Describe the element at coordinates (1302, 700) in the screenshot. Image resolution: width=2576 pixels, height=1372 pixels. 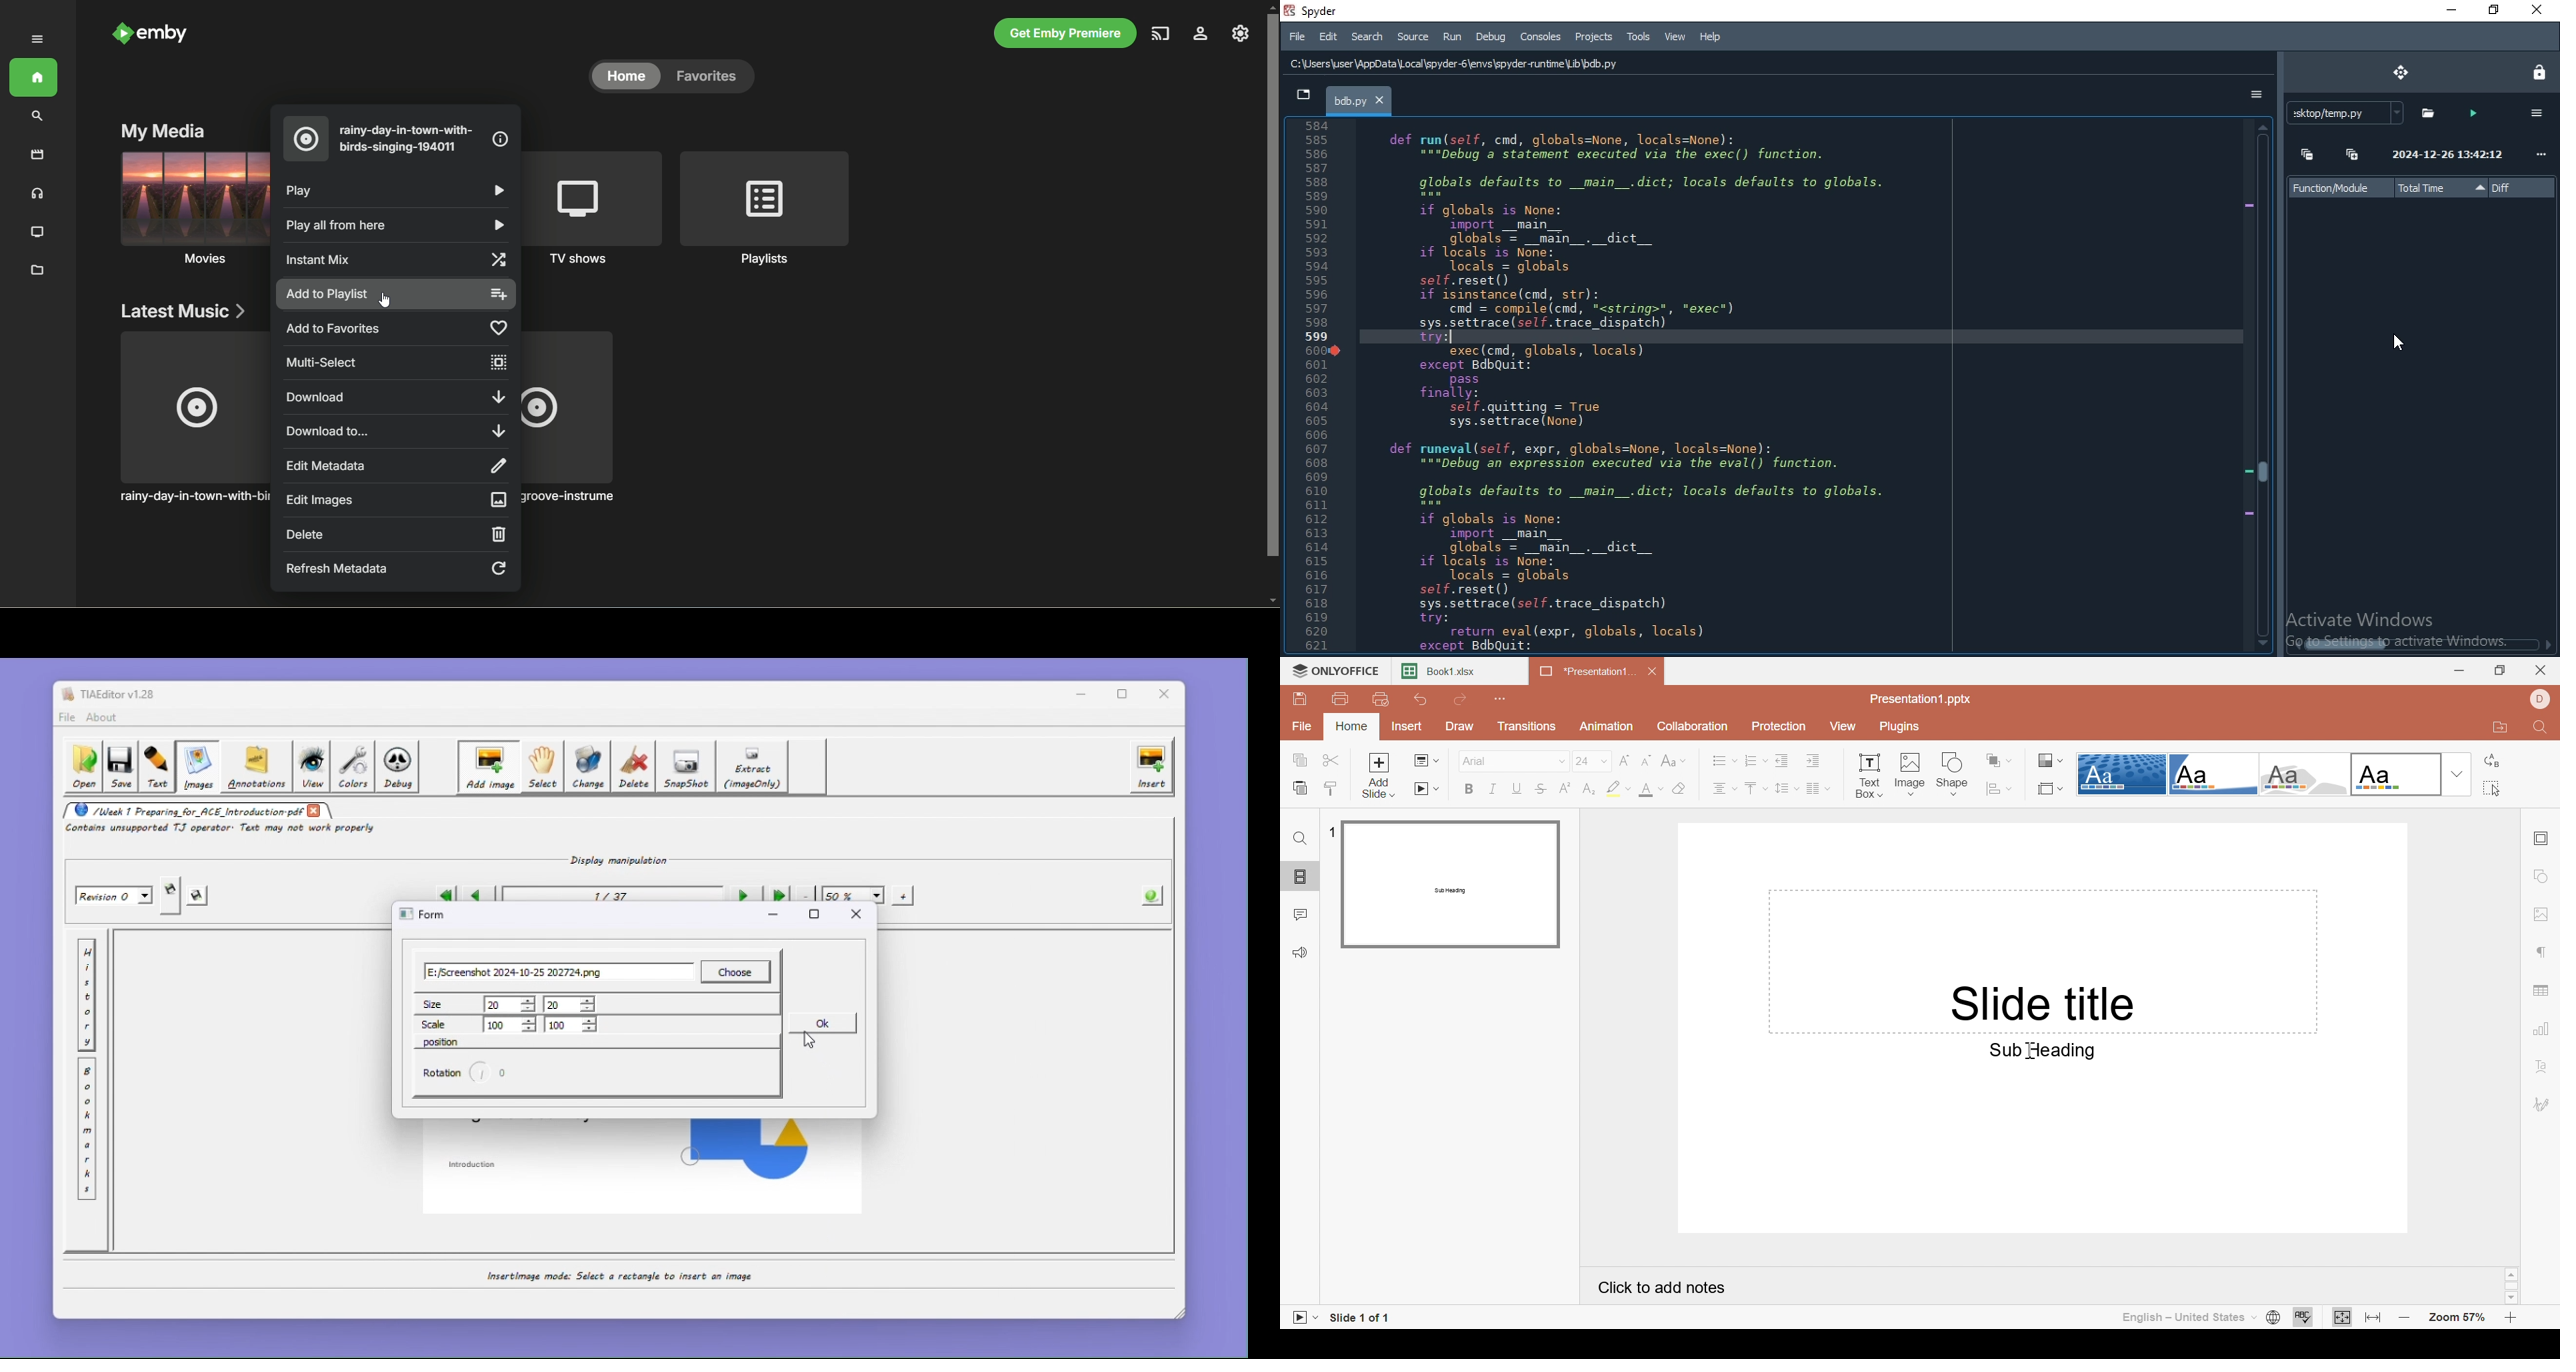
I see `Save` at that location.